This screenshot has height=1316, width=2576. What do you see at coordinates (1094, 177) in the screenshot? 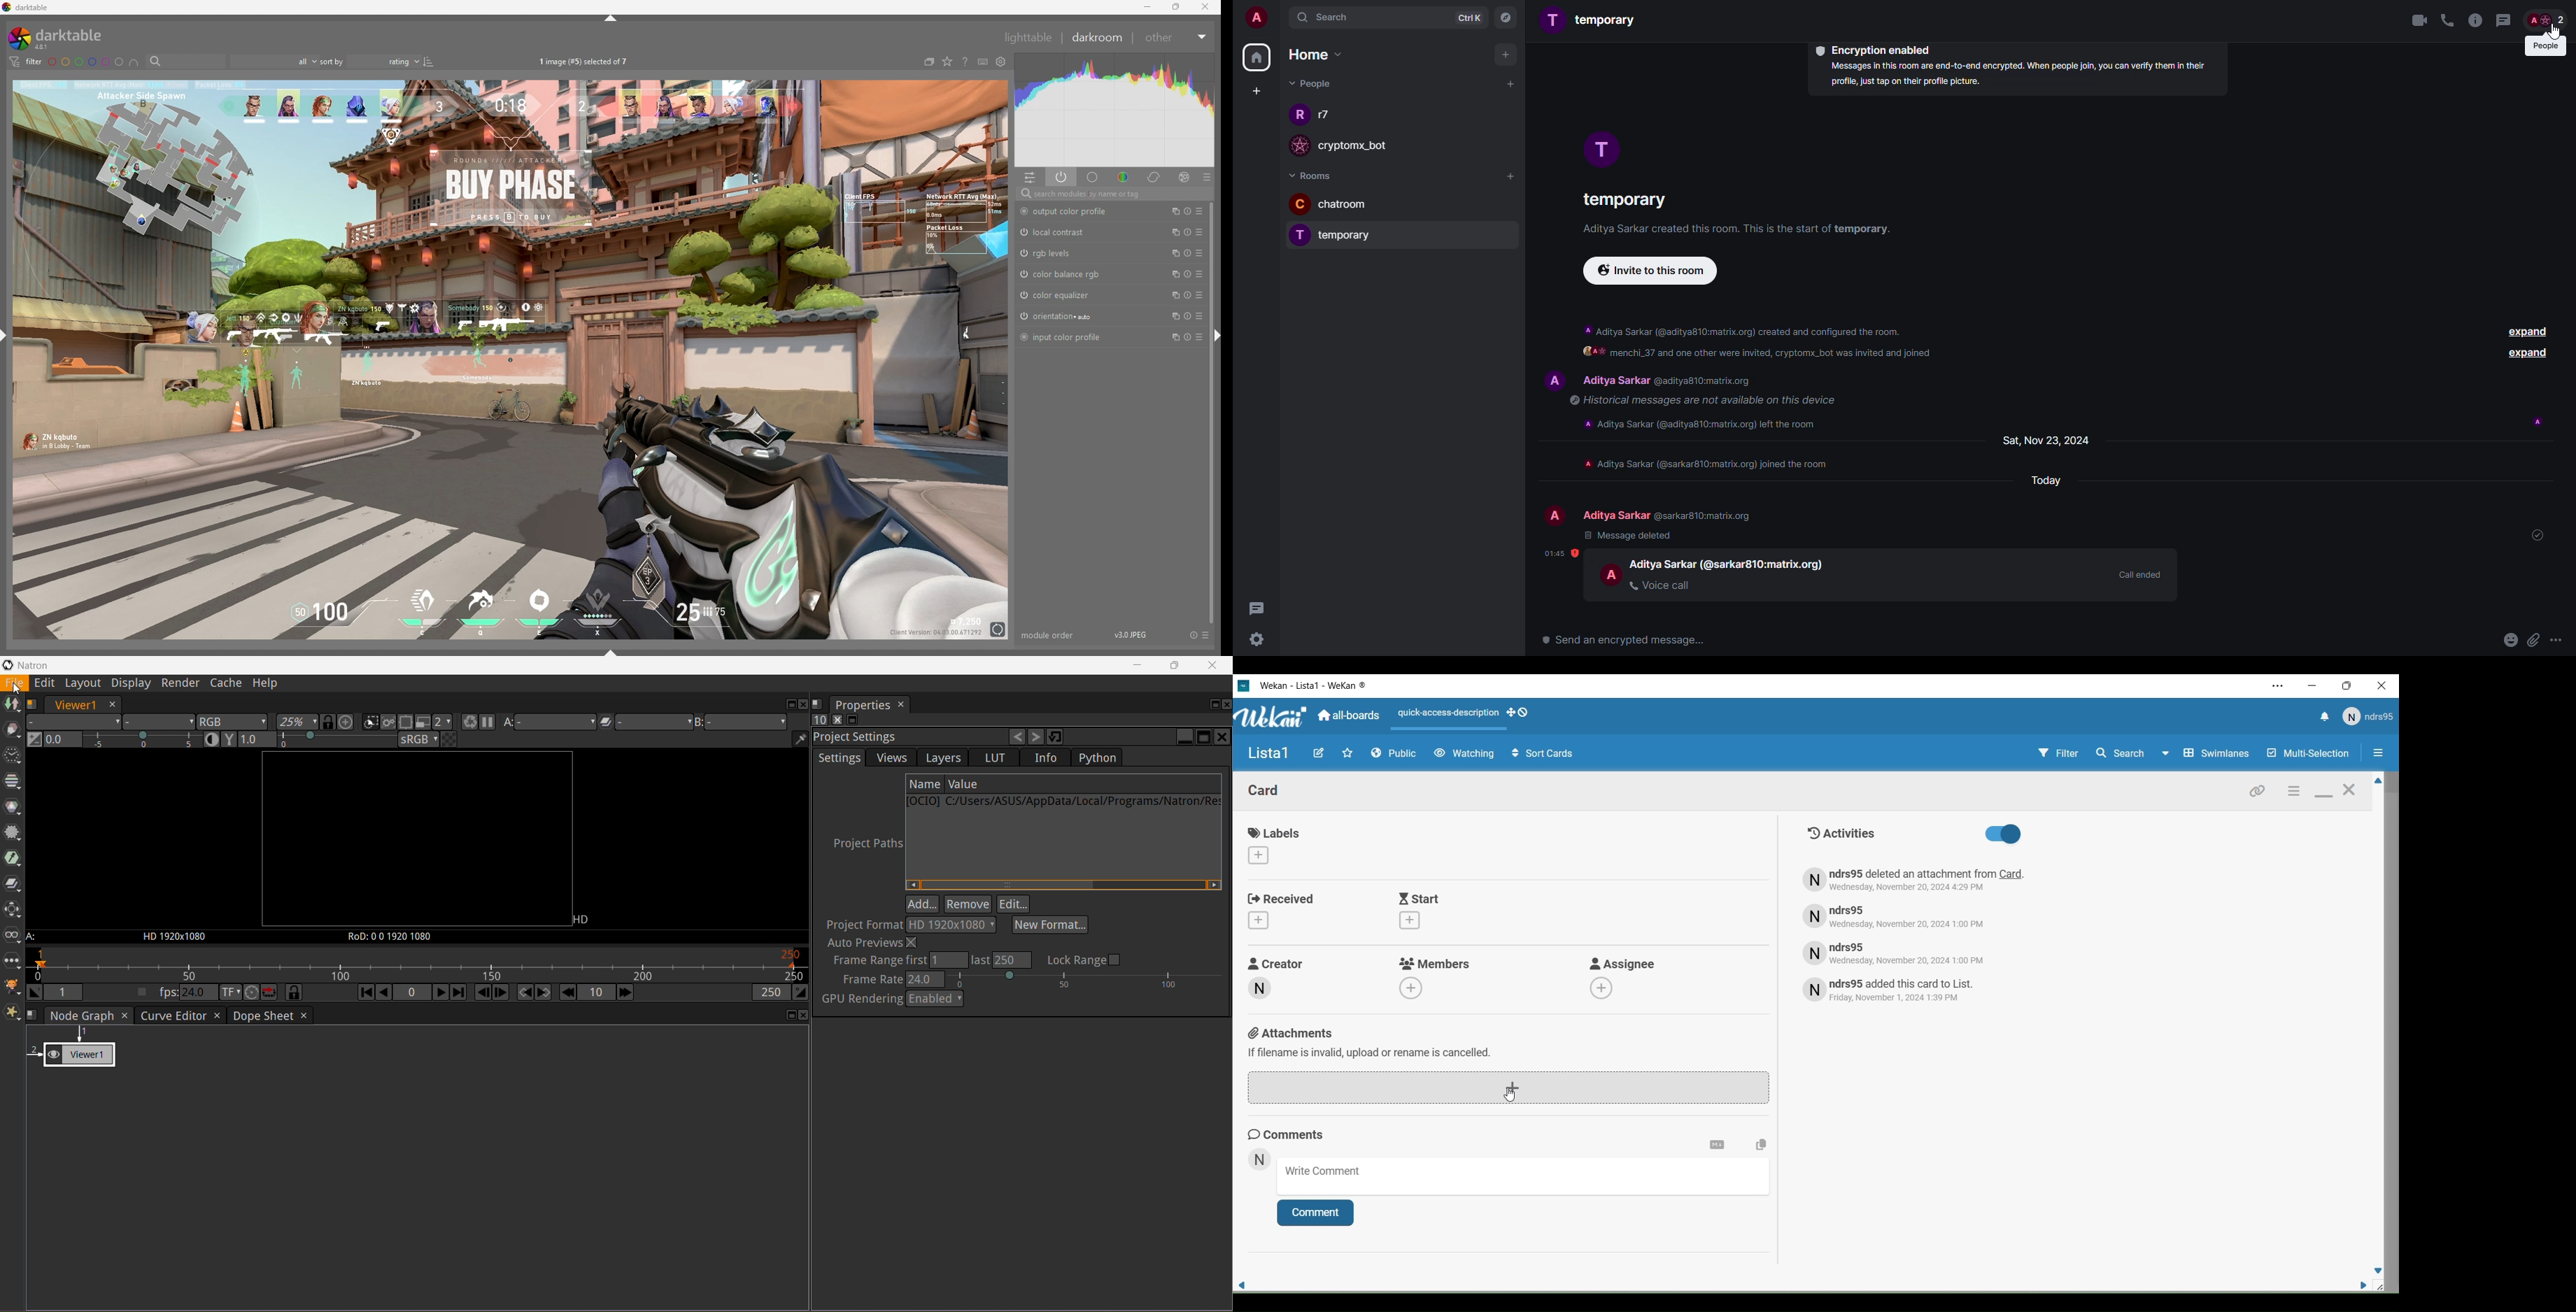
I see `base` at bounding box center [1094, 177].